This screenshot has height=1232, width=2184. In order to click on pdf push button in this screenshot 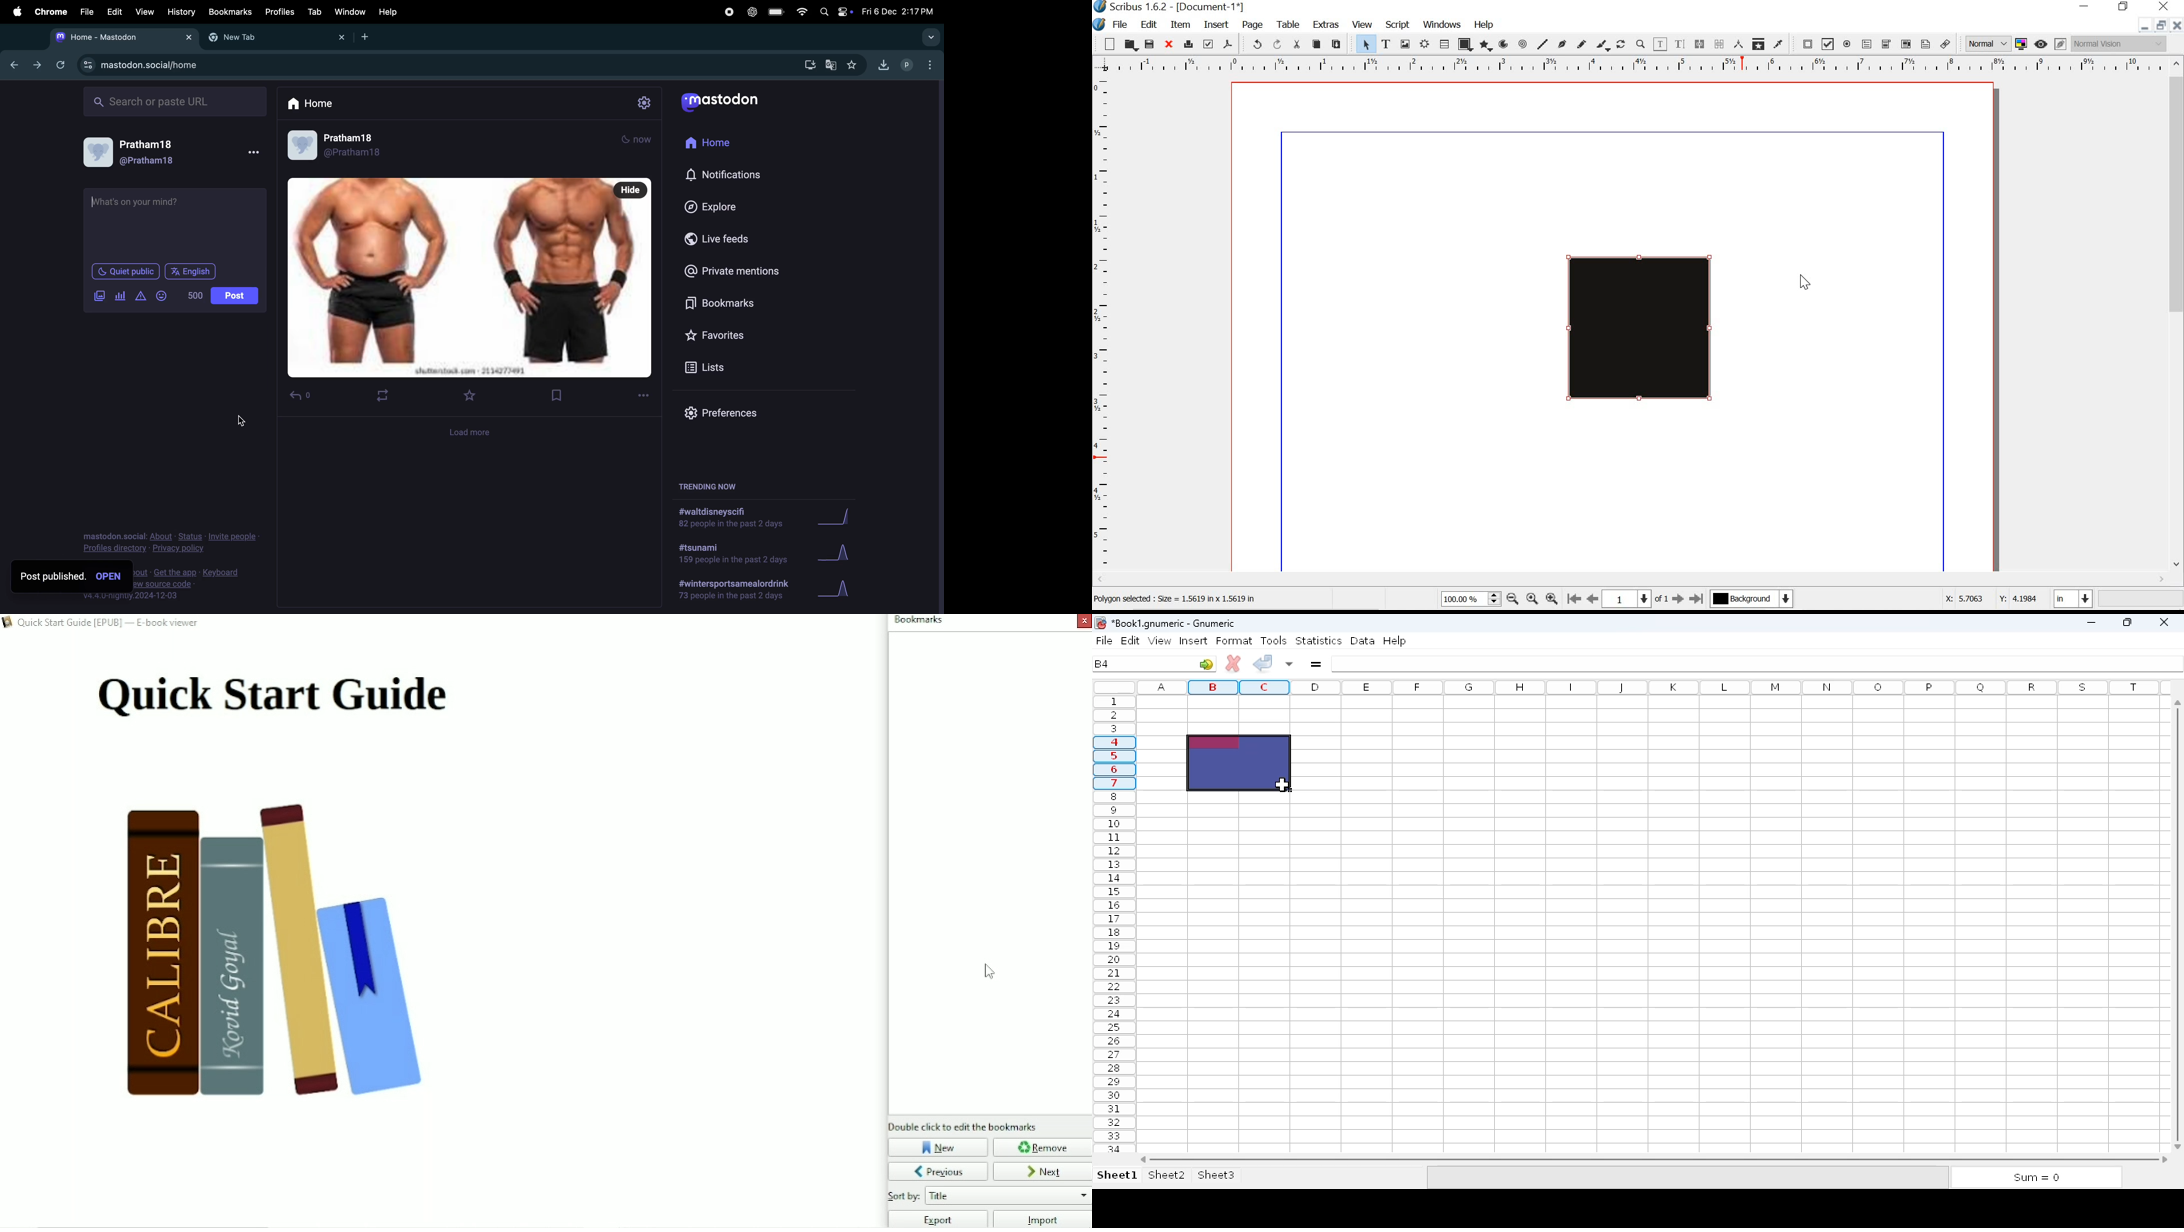, I will do `click(1806, 43)`.